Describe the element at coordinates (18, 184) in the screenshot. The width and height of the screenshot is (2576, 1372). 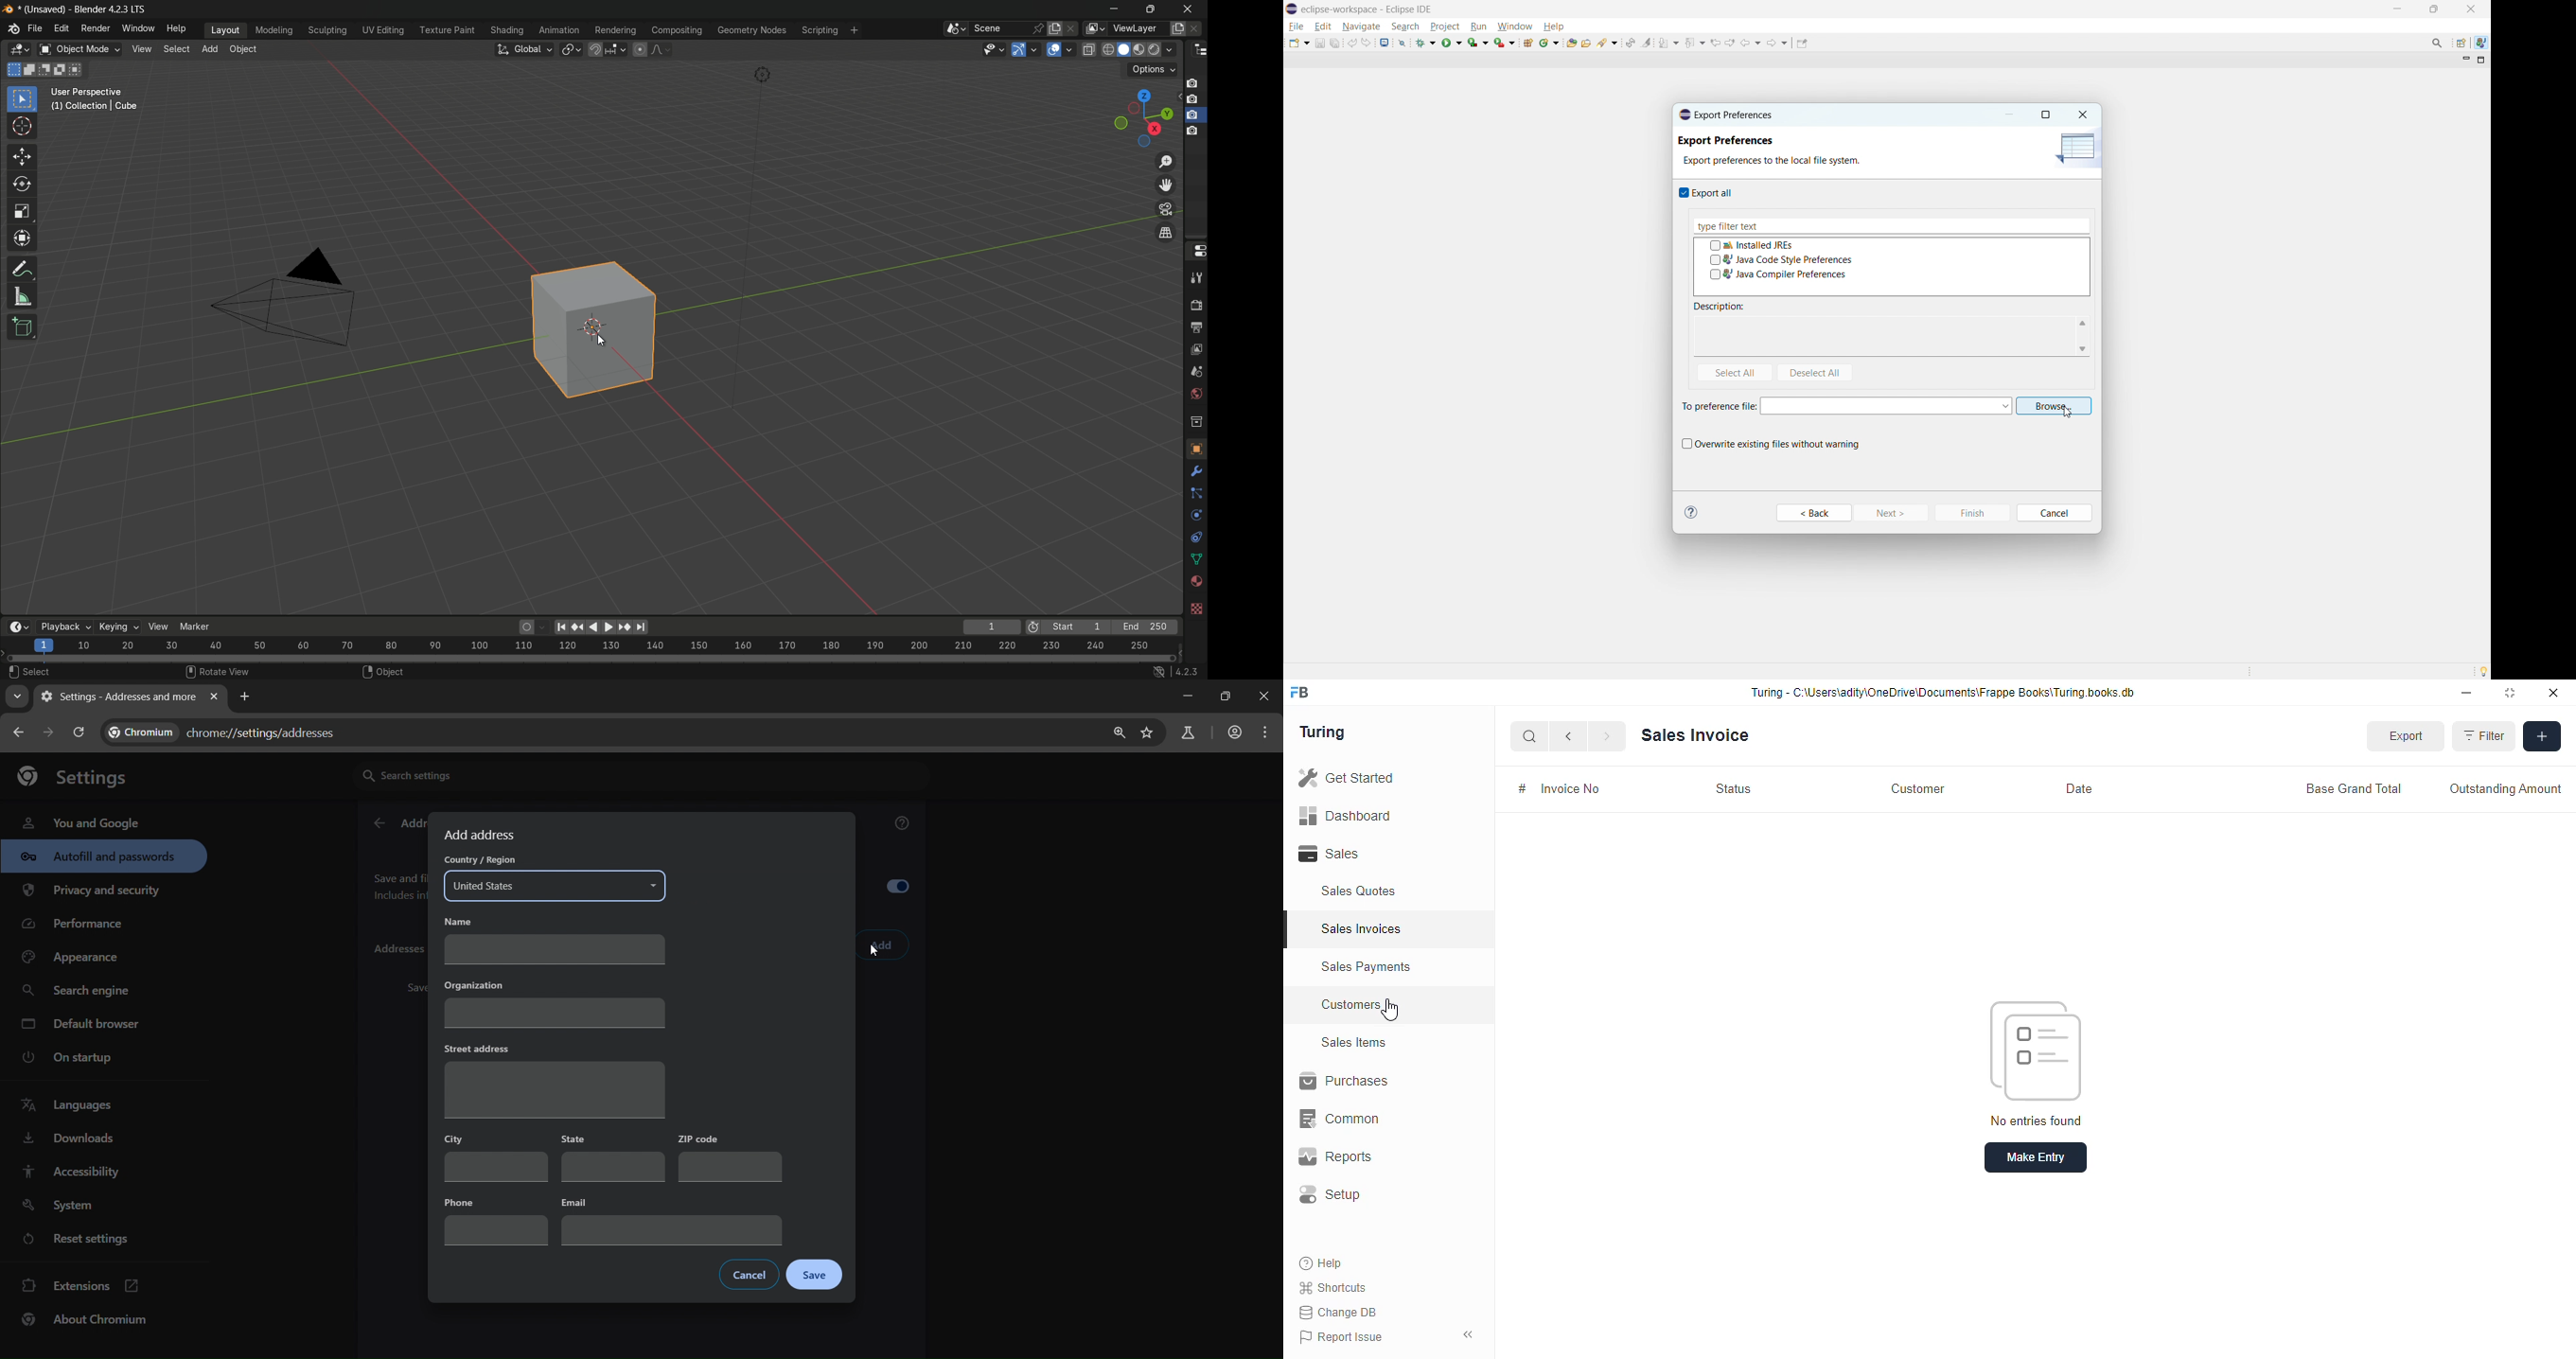
I see `rotate` at that location.